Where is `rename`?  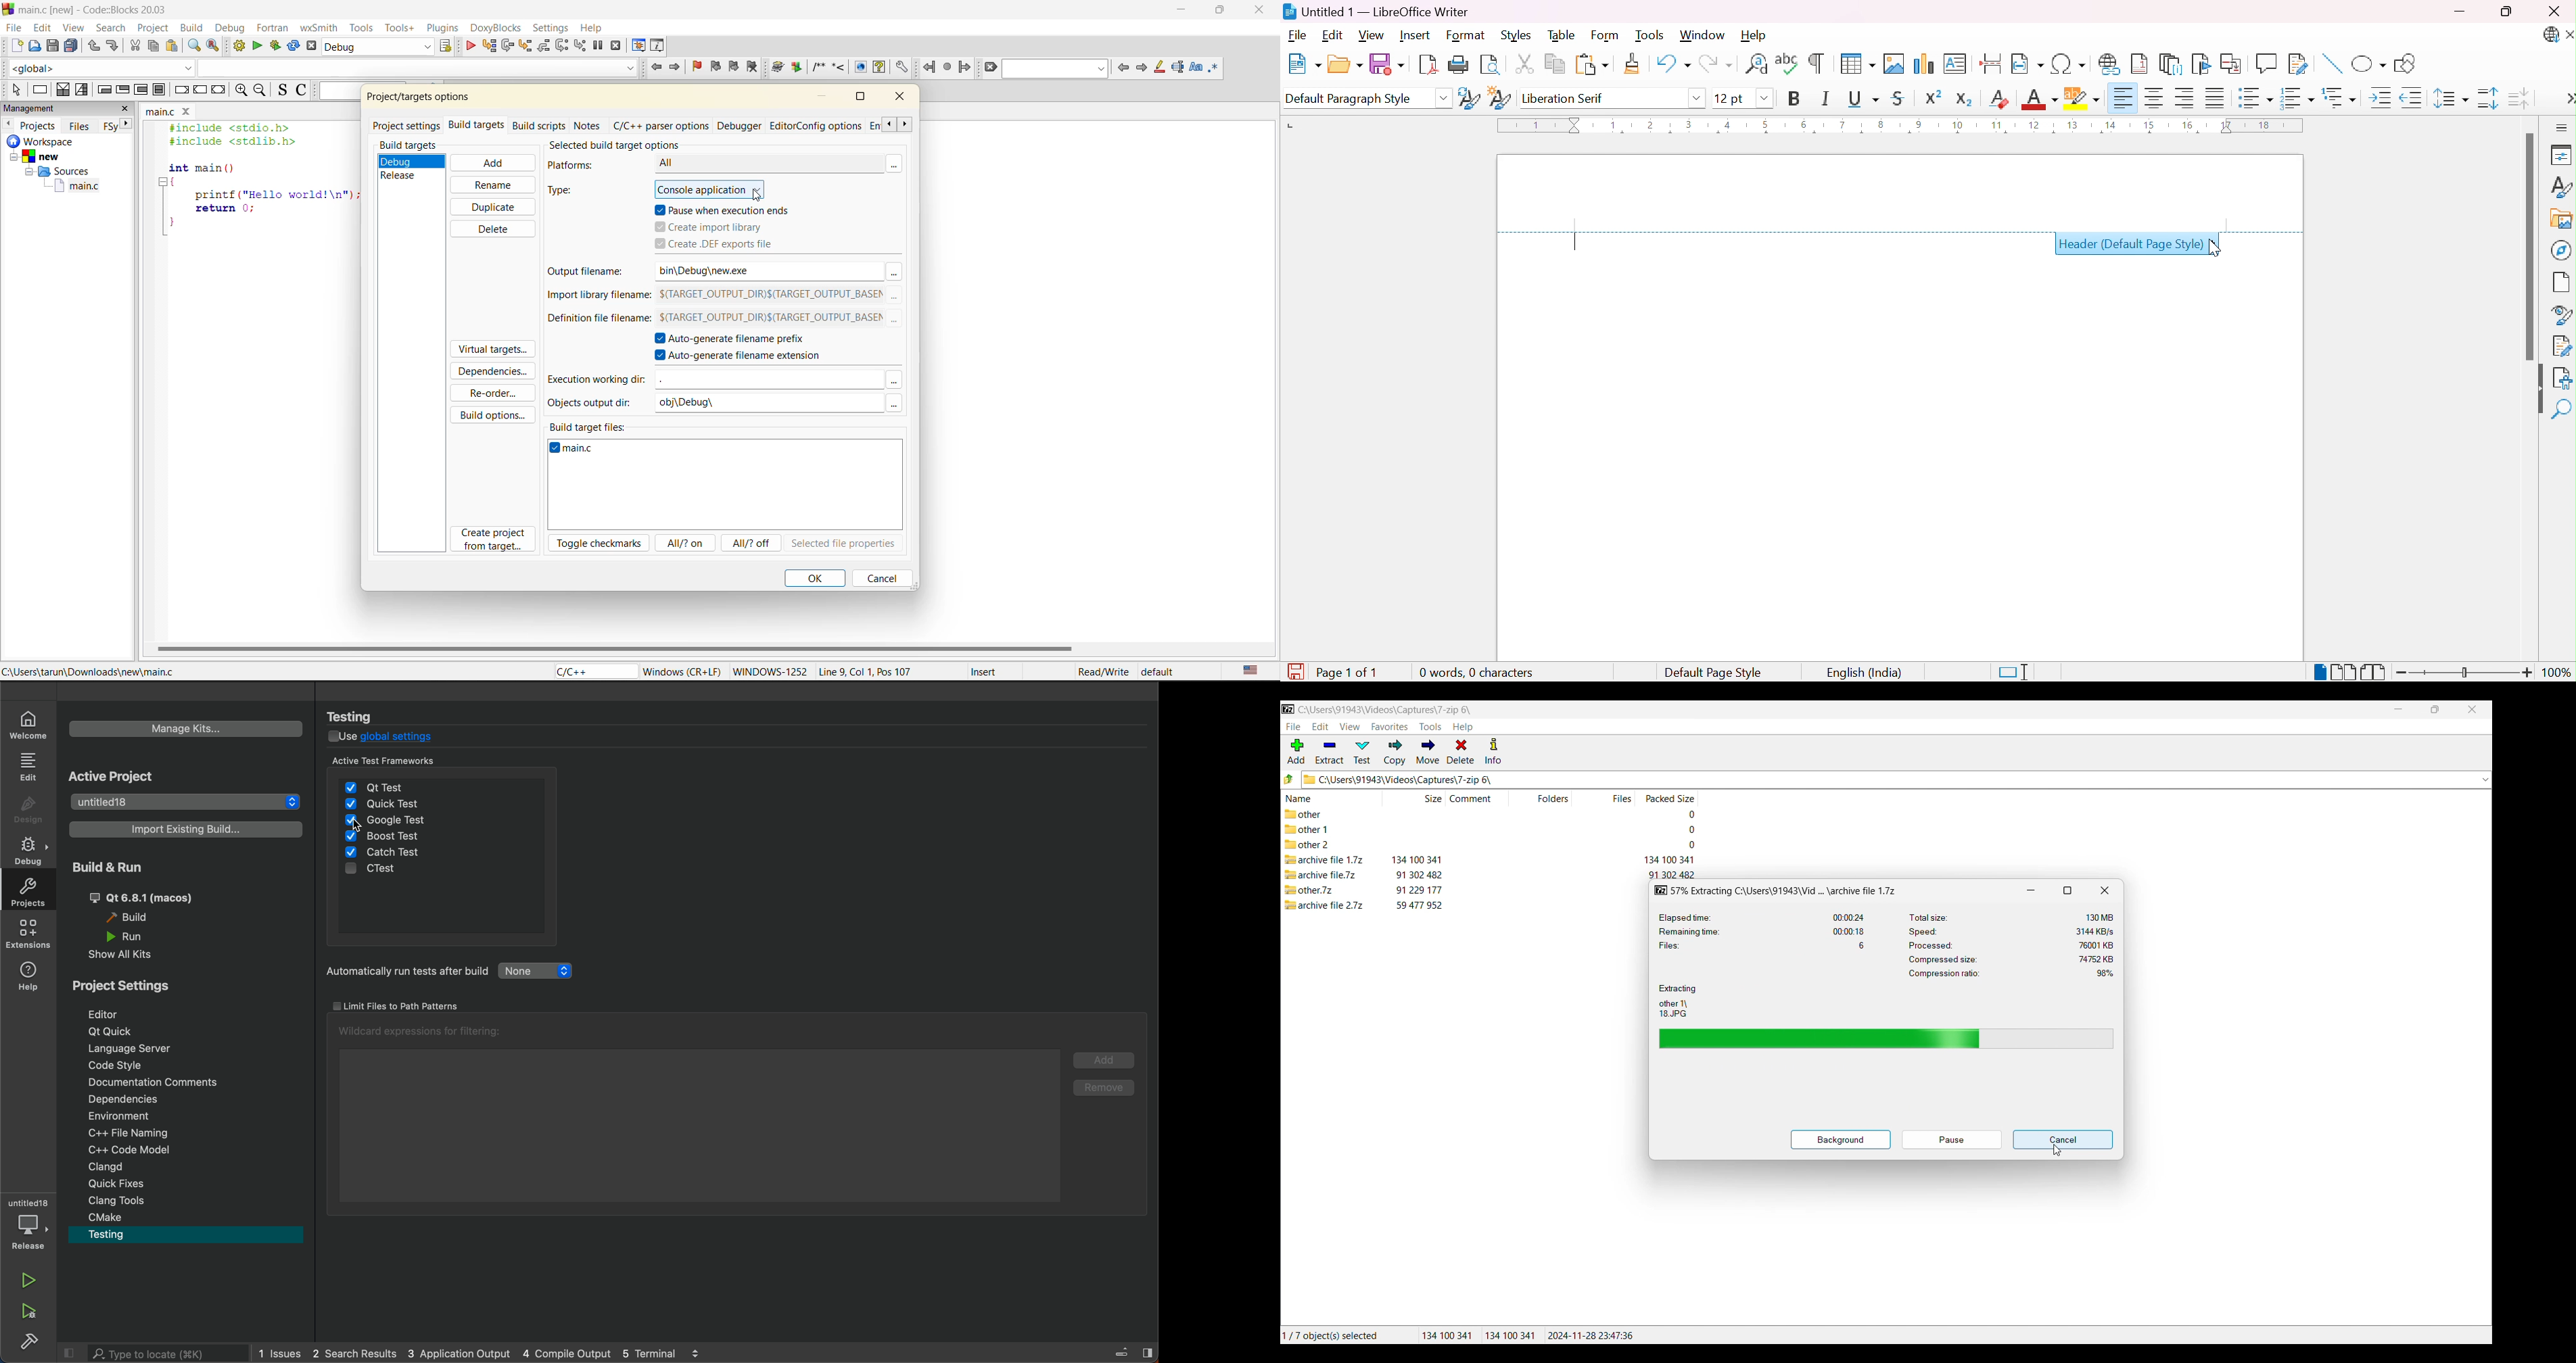
rename is located at coordinates (492, 185).